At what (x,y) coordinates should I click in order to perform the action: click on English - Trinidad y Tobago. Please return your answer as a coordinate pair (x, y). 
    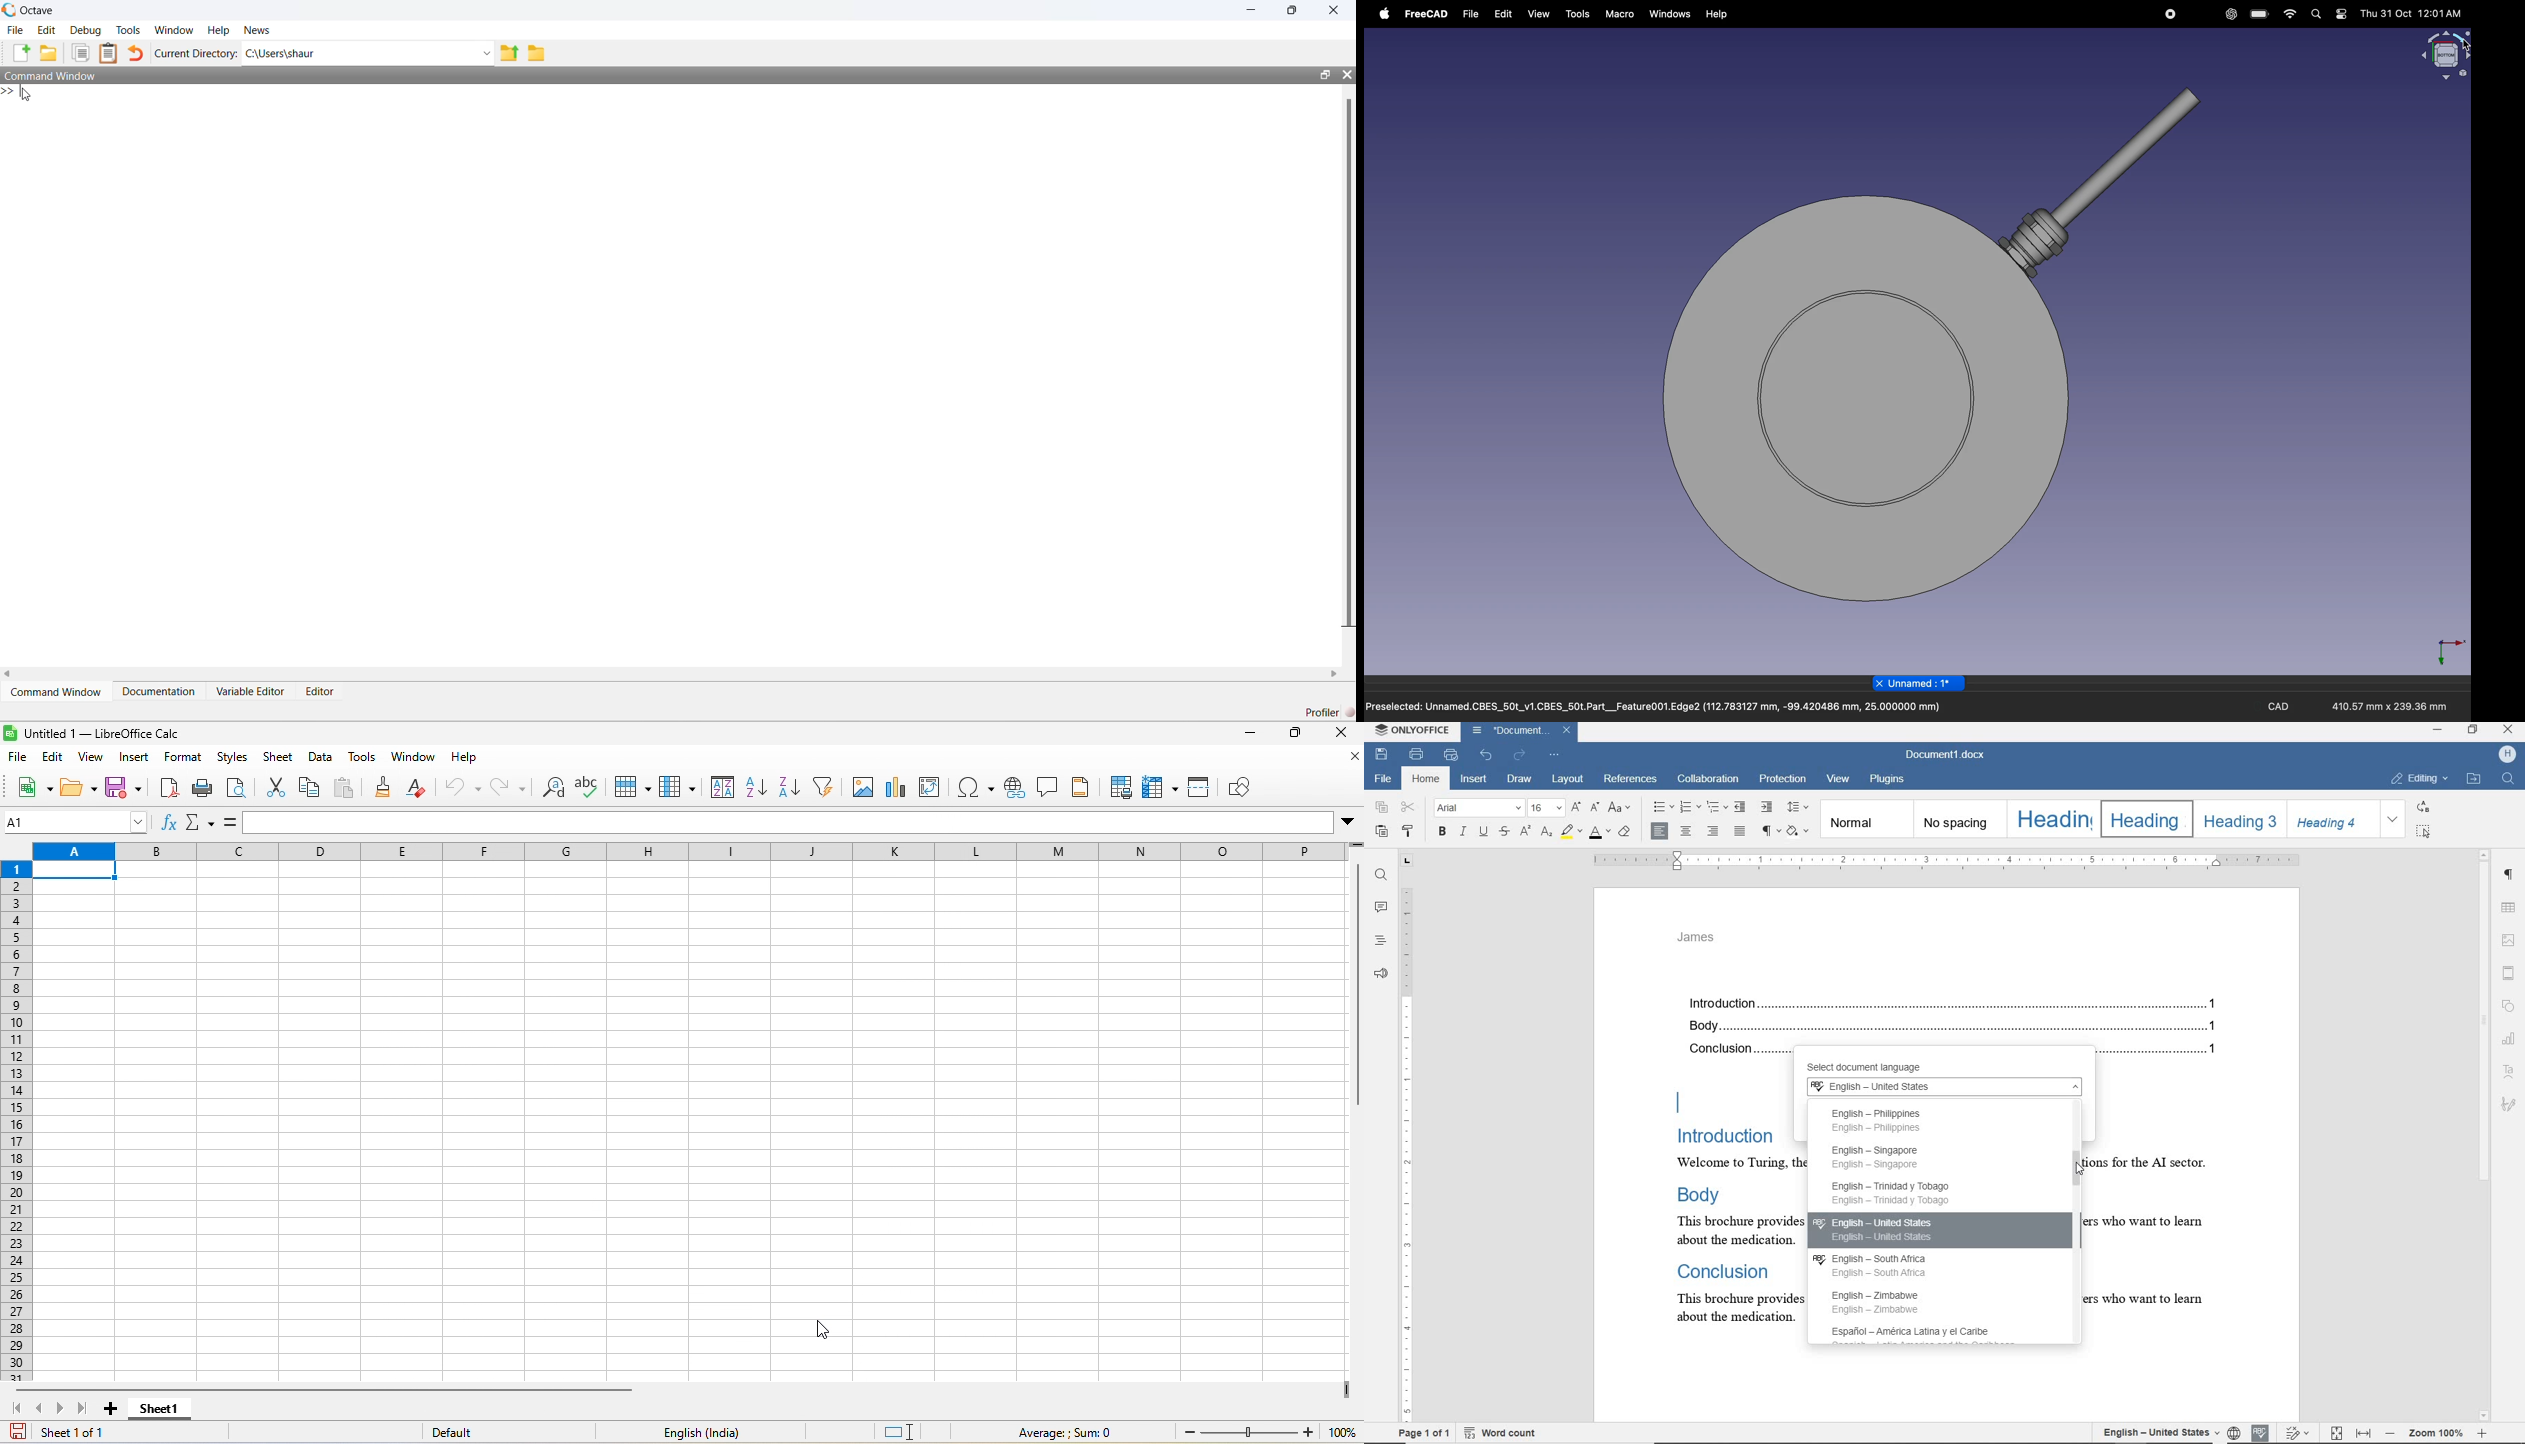
    Looking at the image, I should click on (1888, 1193).